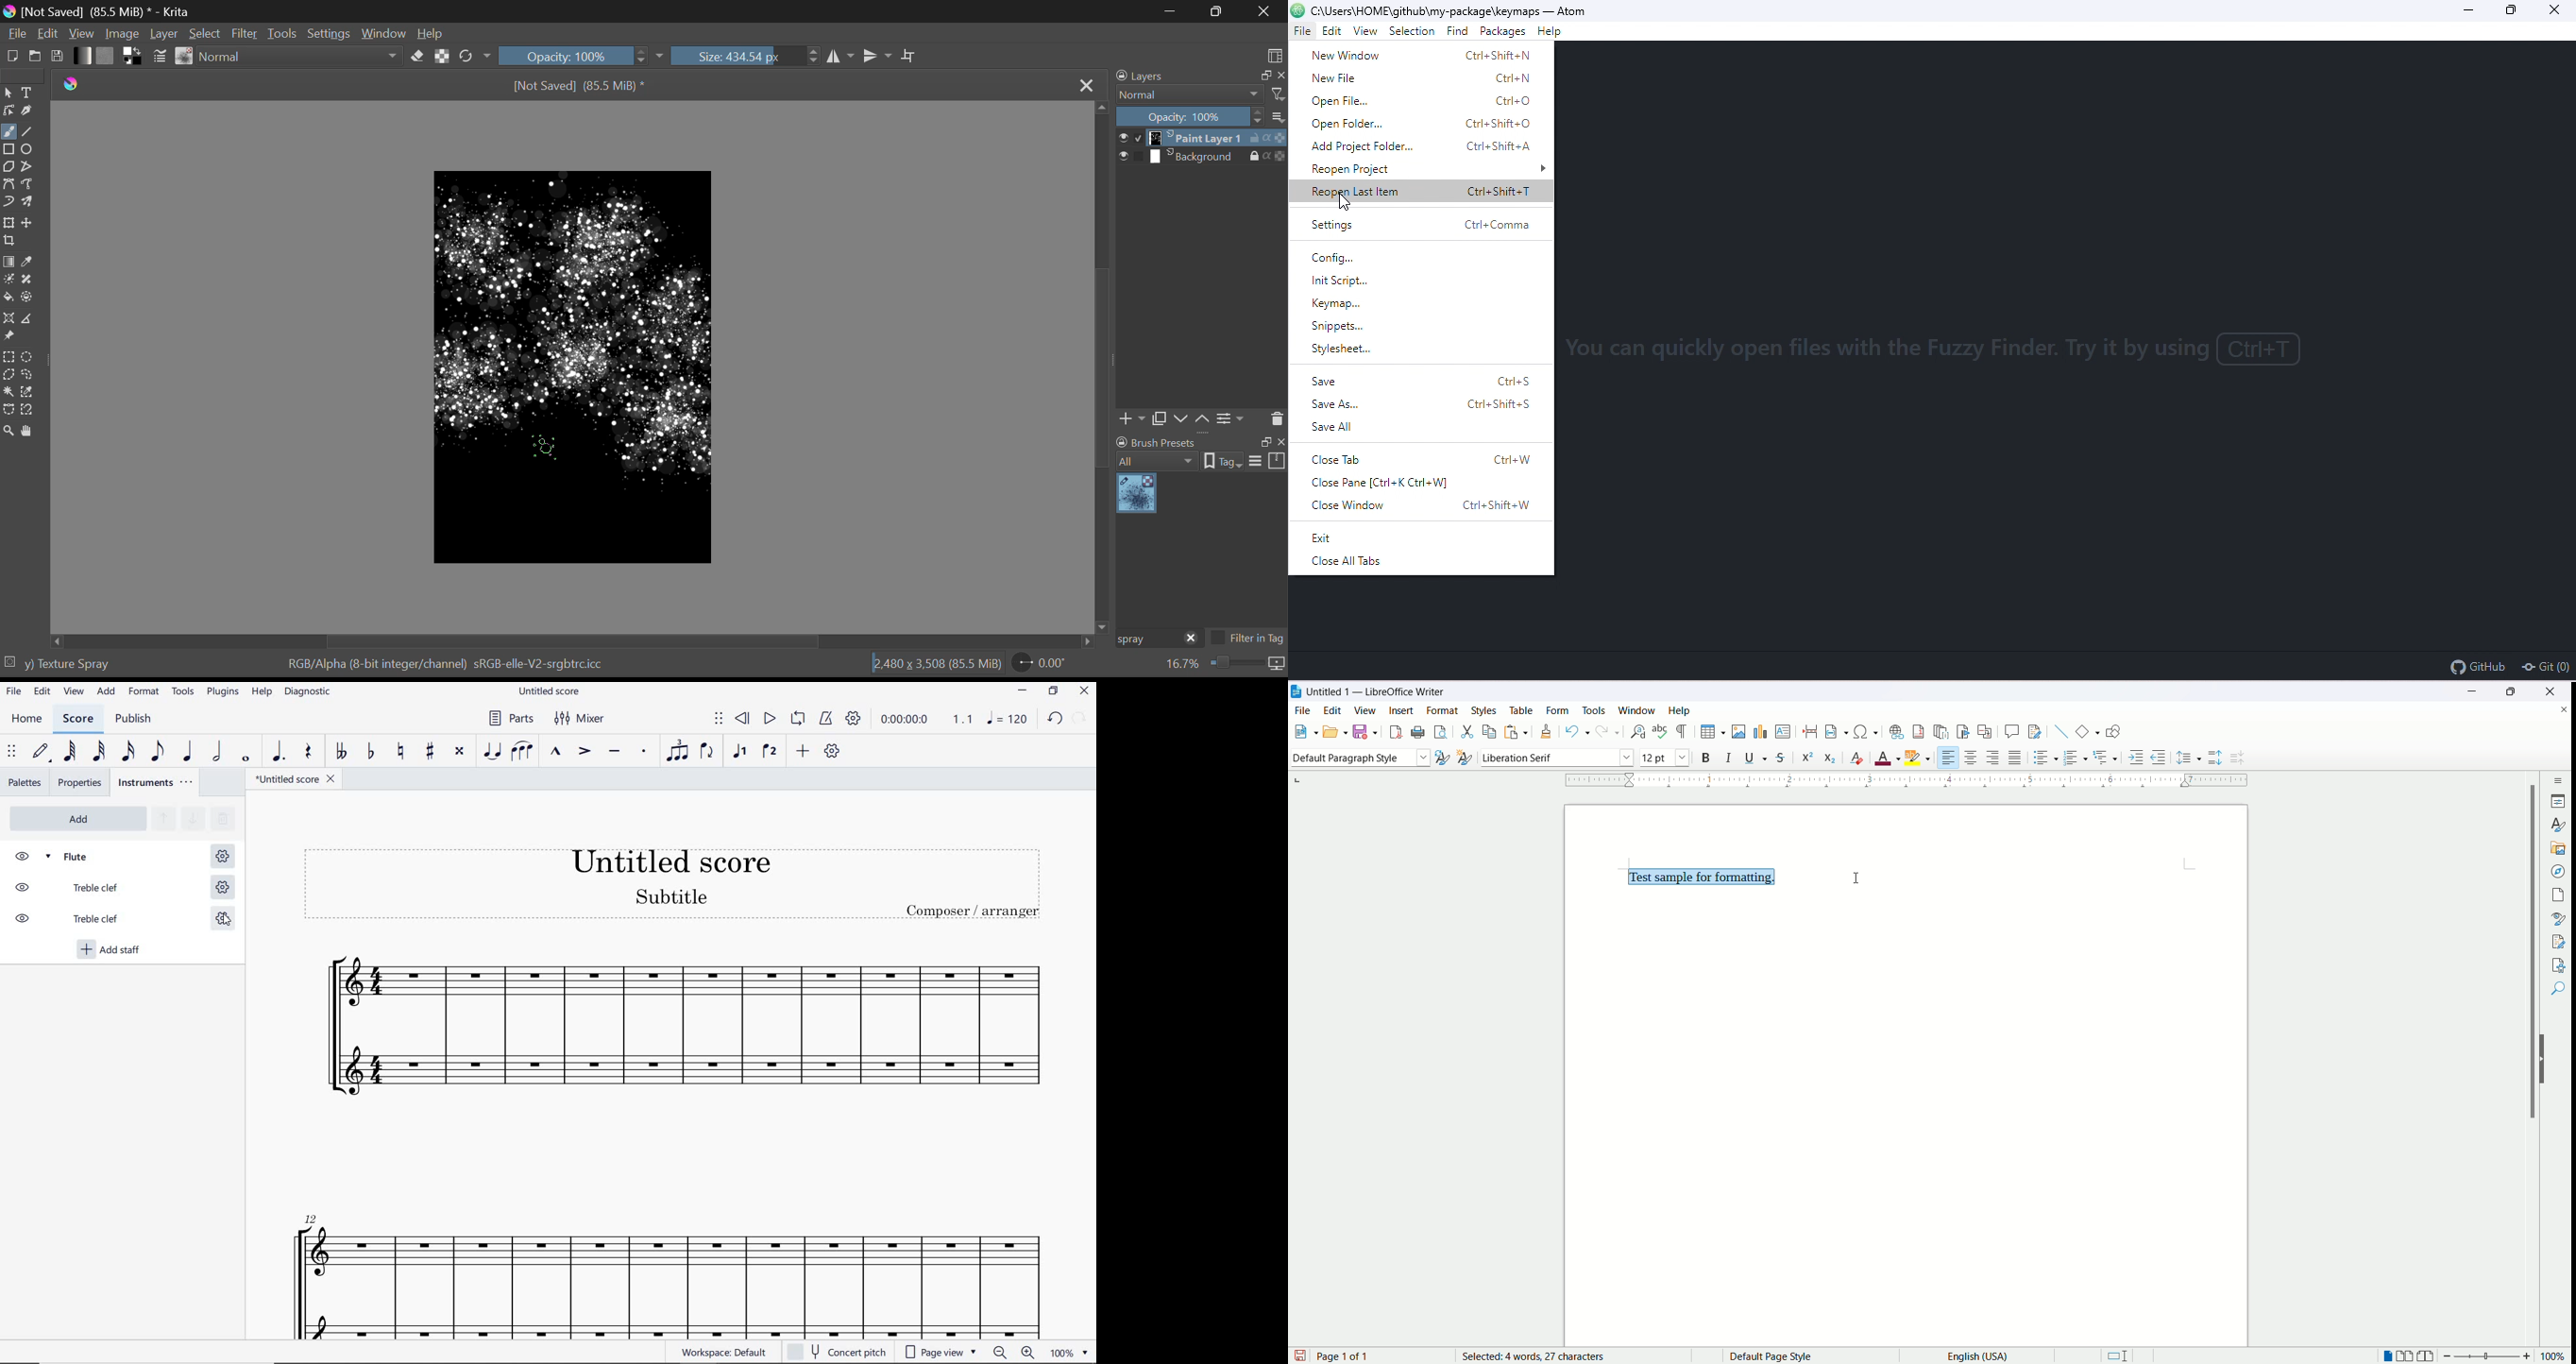 The height and width of the screenshot is (1372, 2576). I want to click on tools, so click(1594, 710).